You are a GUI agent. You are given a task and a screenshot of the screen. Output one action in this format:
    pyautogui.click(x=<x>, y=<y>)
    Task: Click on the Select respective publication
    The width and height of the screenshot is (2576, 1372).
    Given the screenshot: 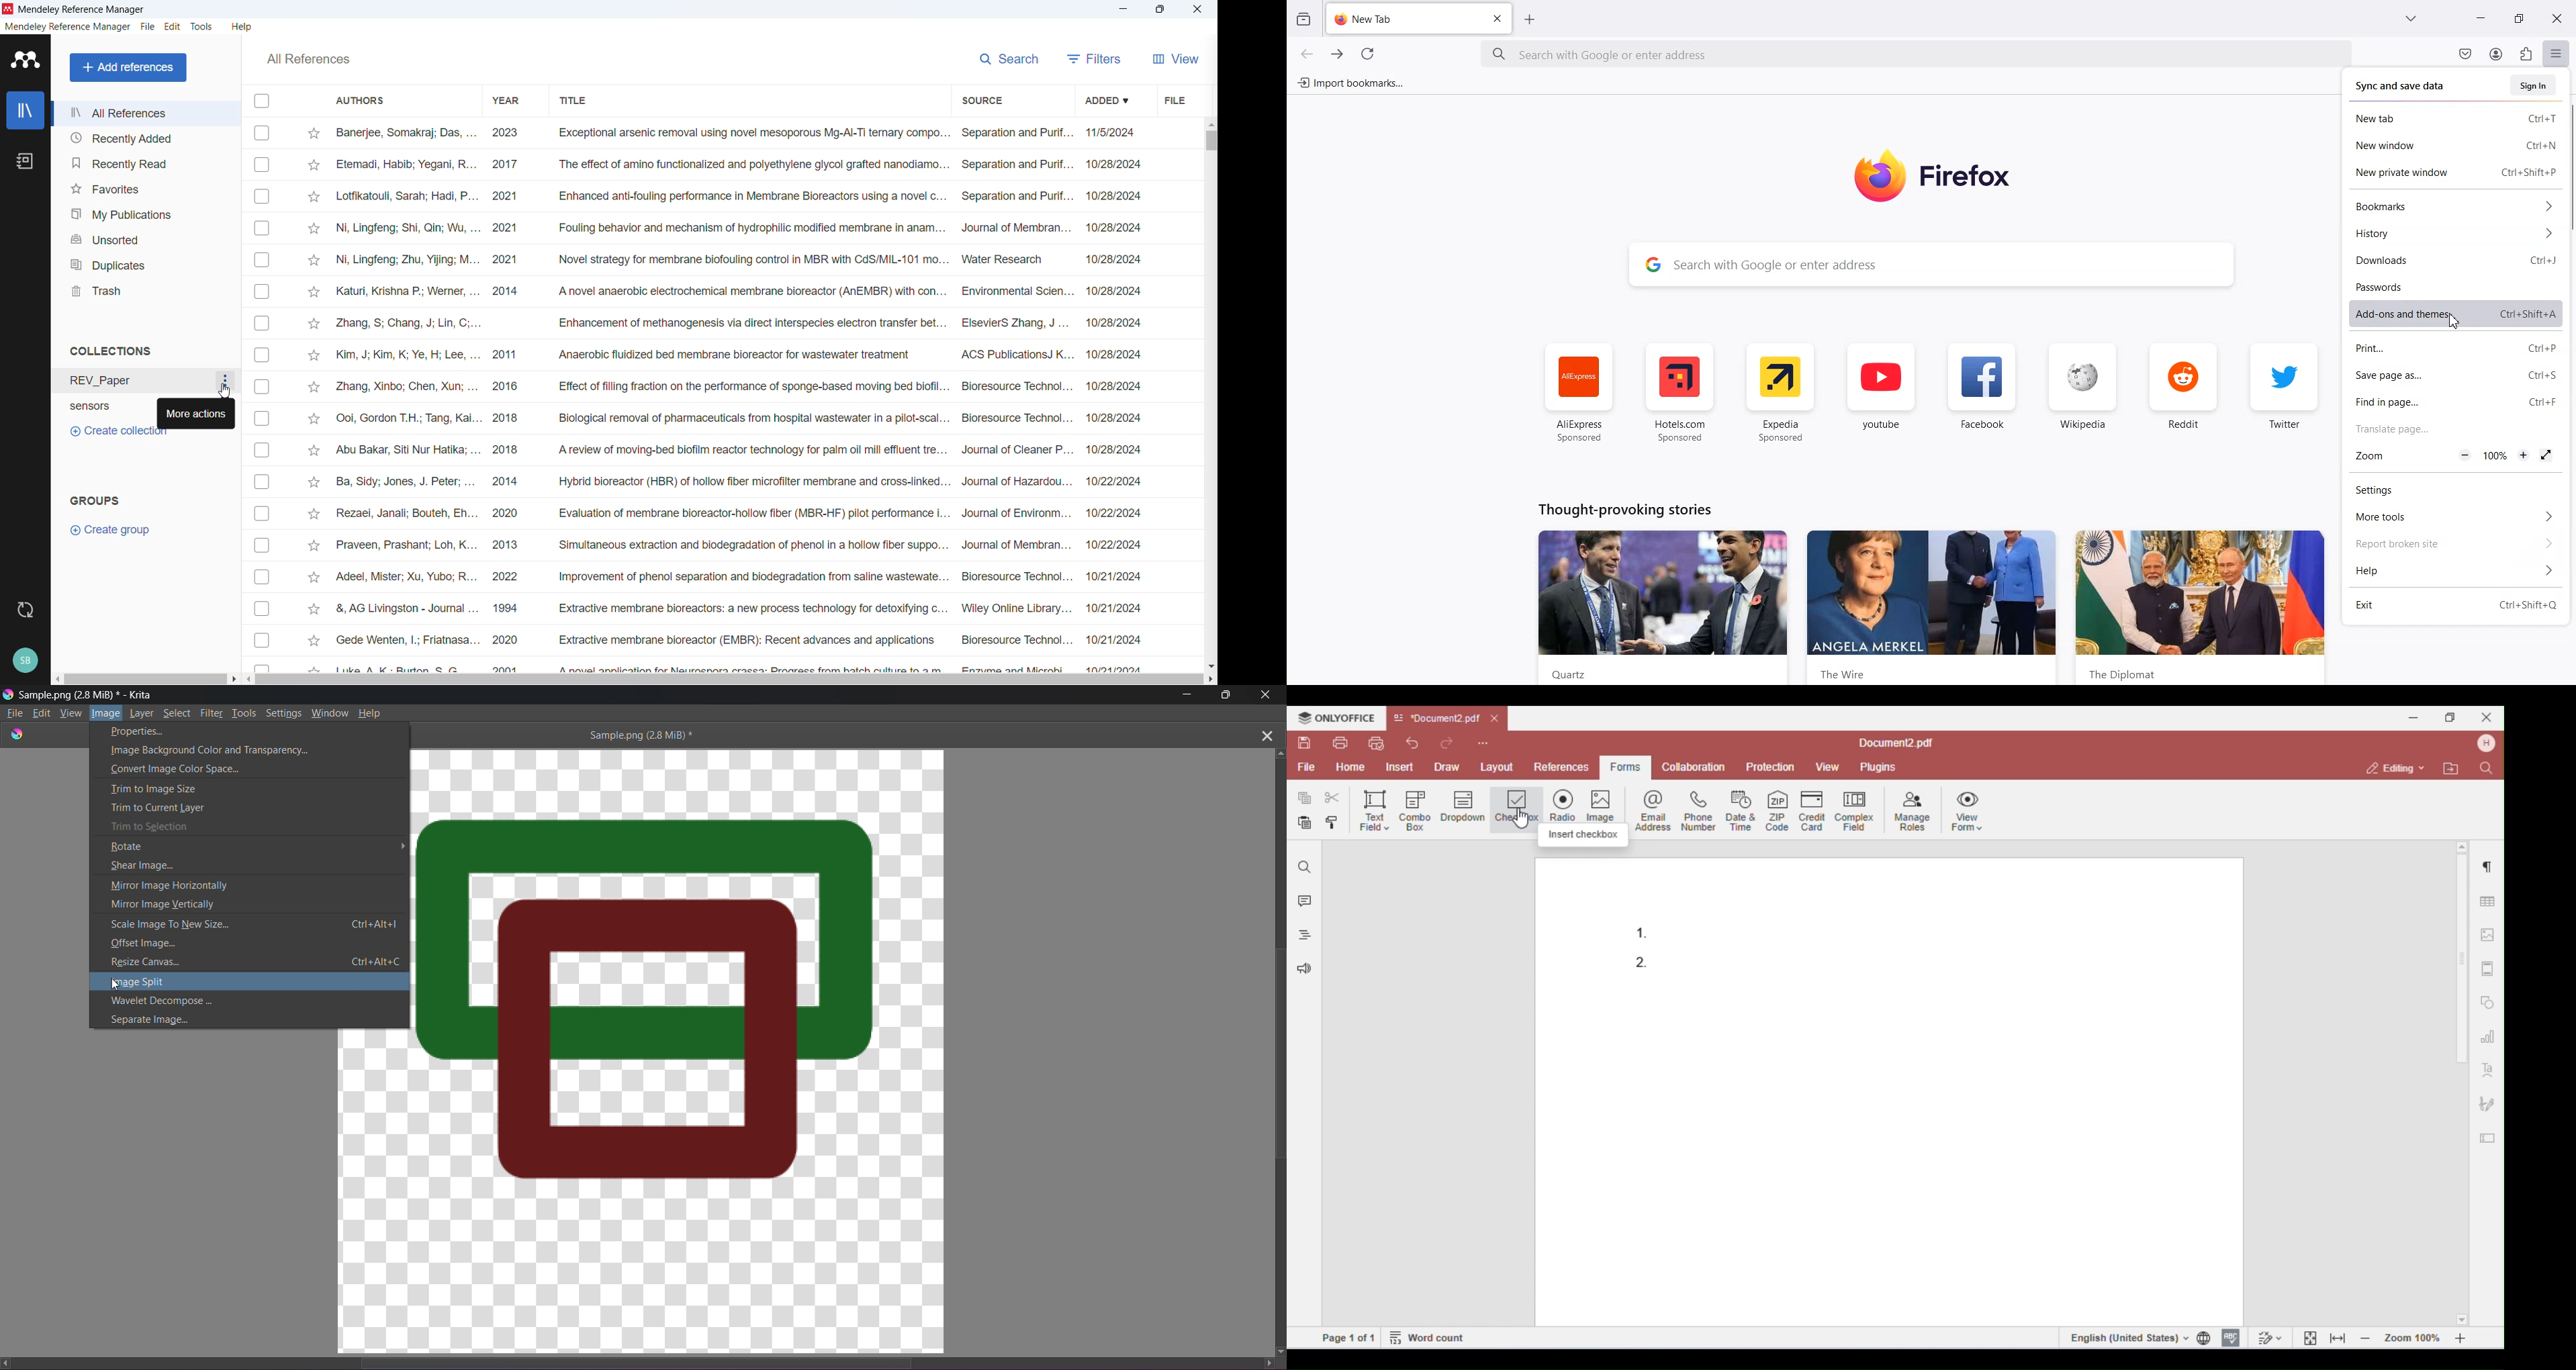 What is the action you would take?
    pyautogui.click(x=262, y=419)
    